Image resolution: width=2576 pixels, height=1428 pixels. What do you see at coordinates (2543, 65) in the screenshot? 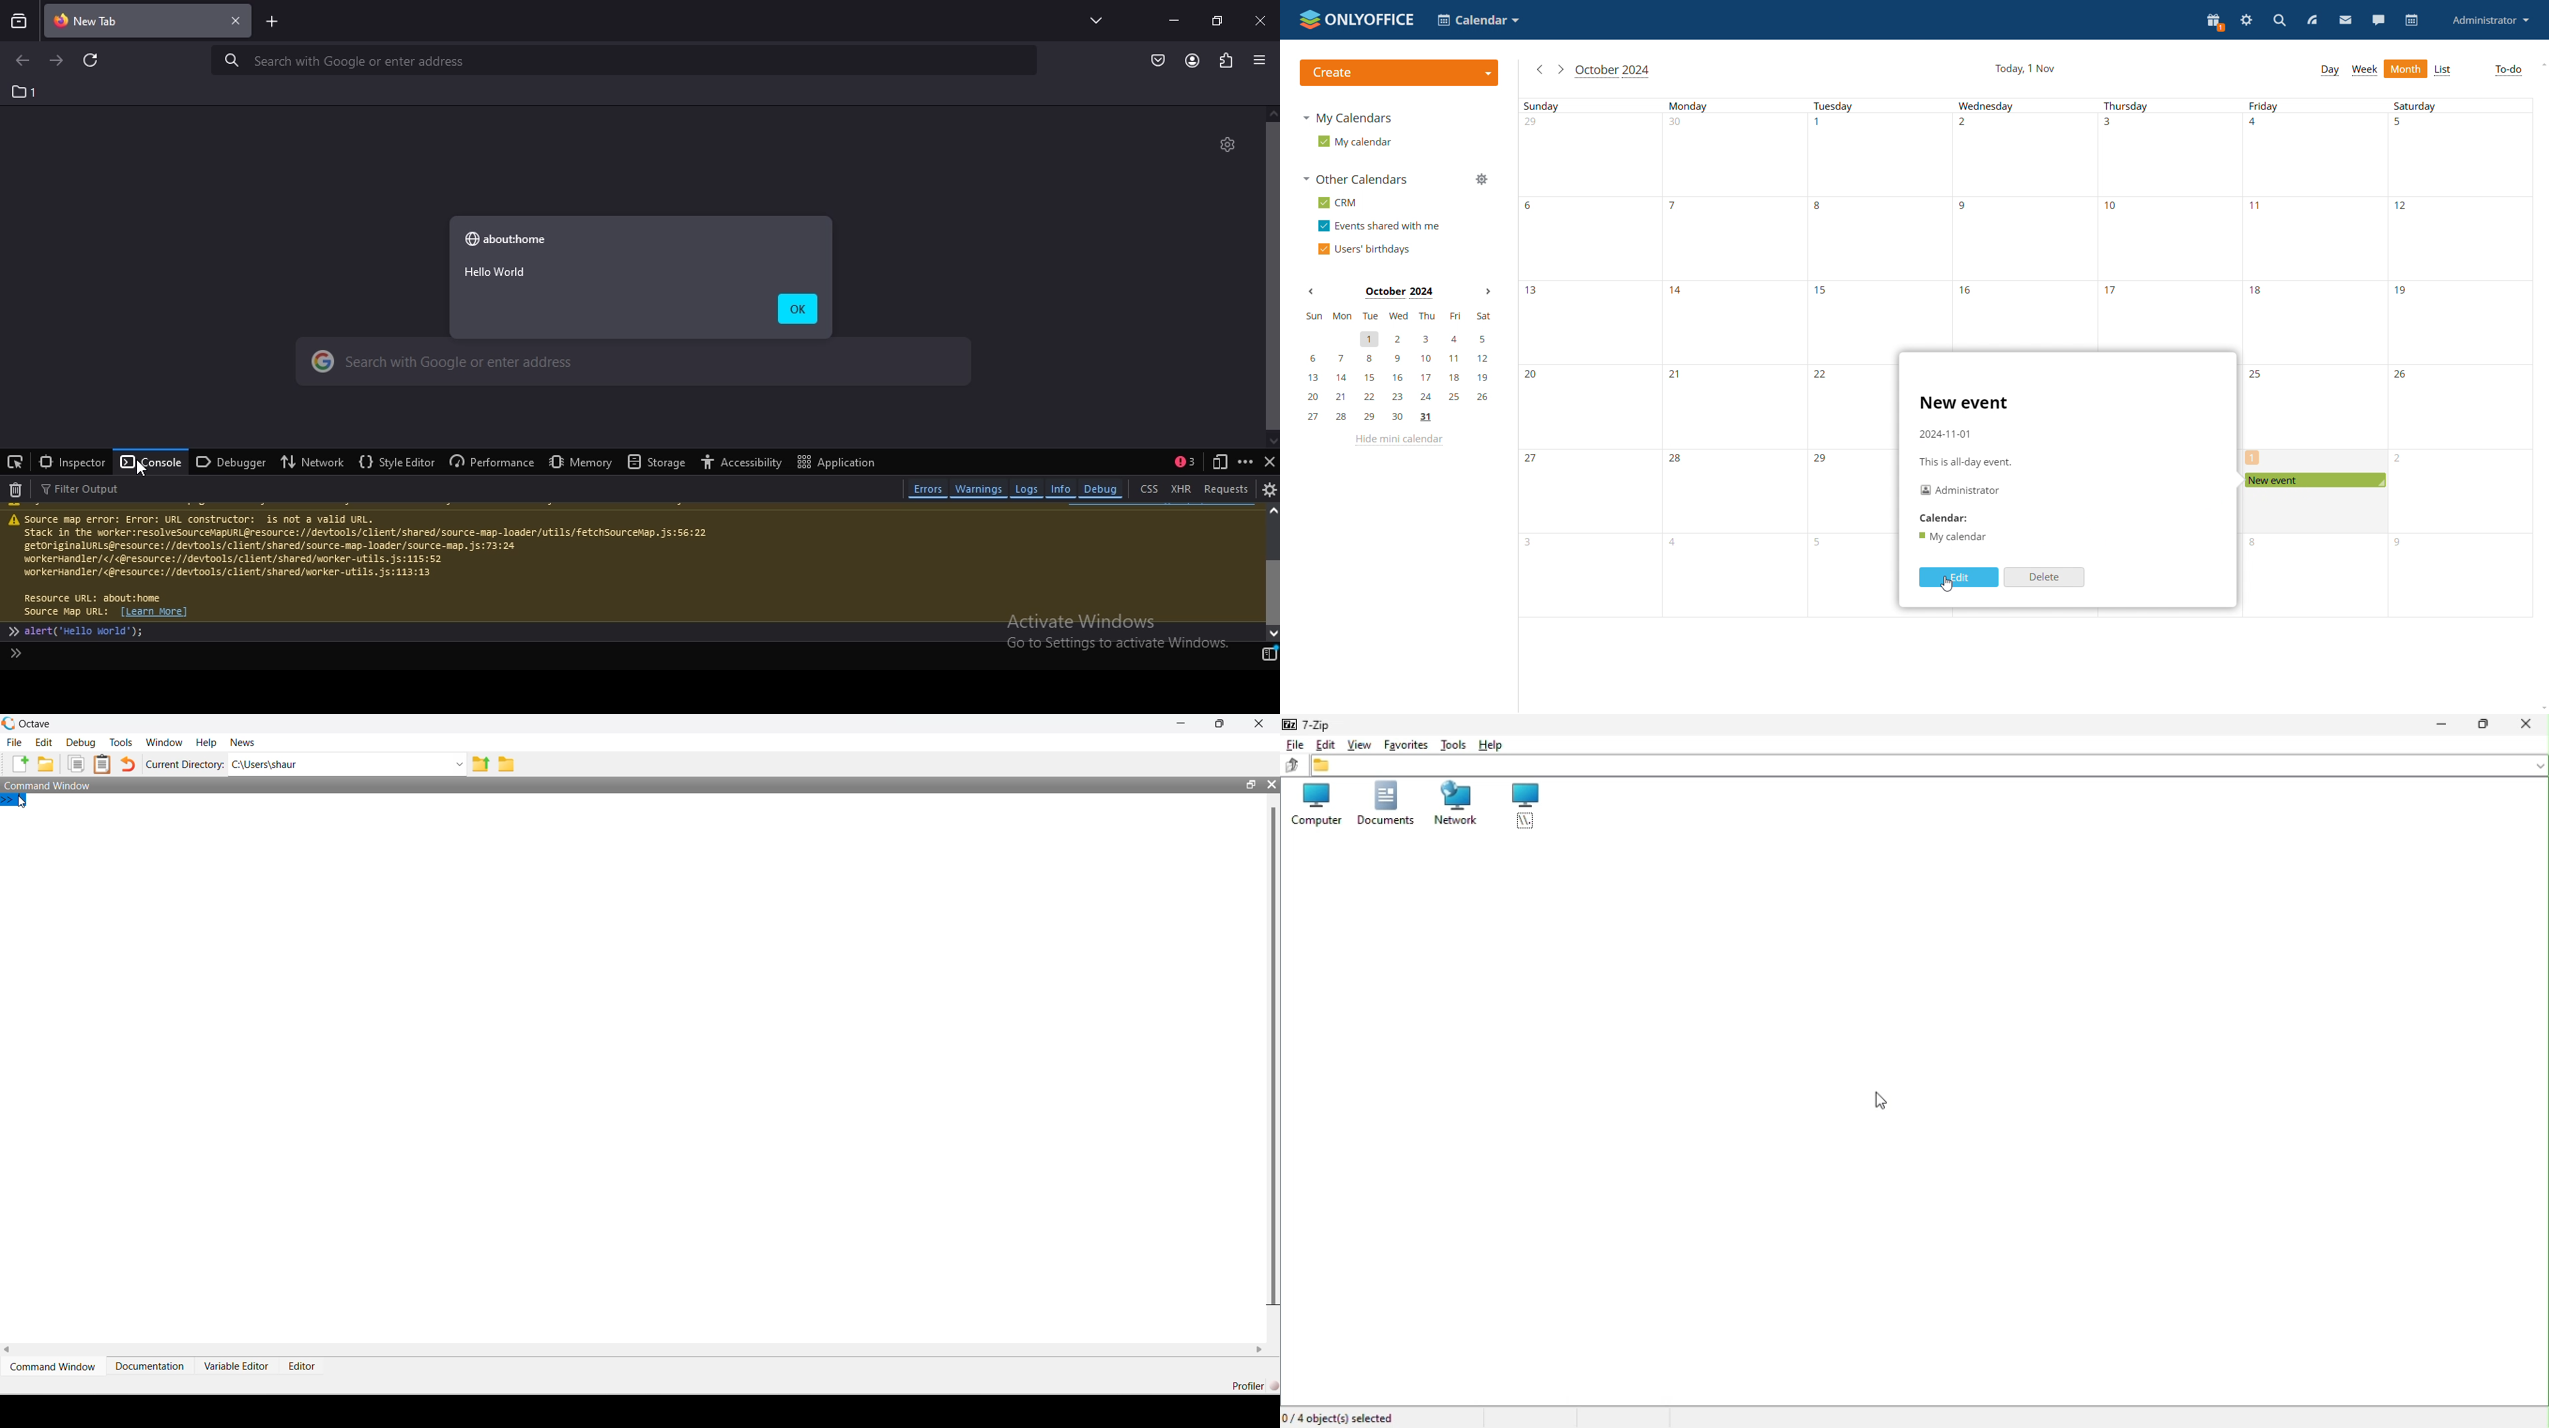
I see `scroll up` at bounding box center [2543, 65].